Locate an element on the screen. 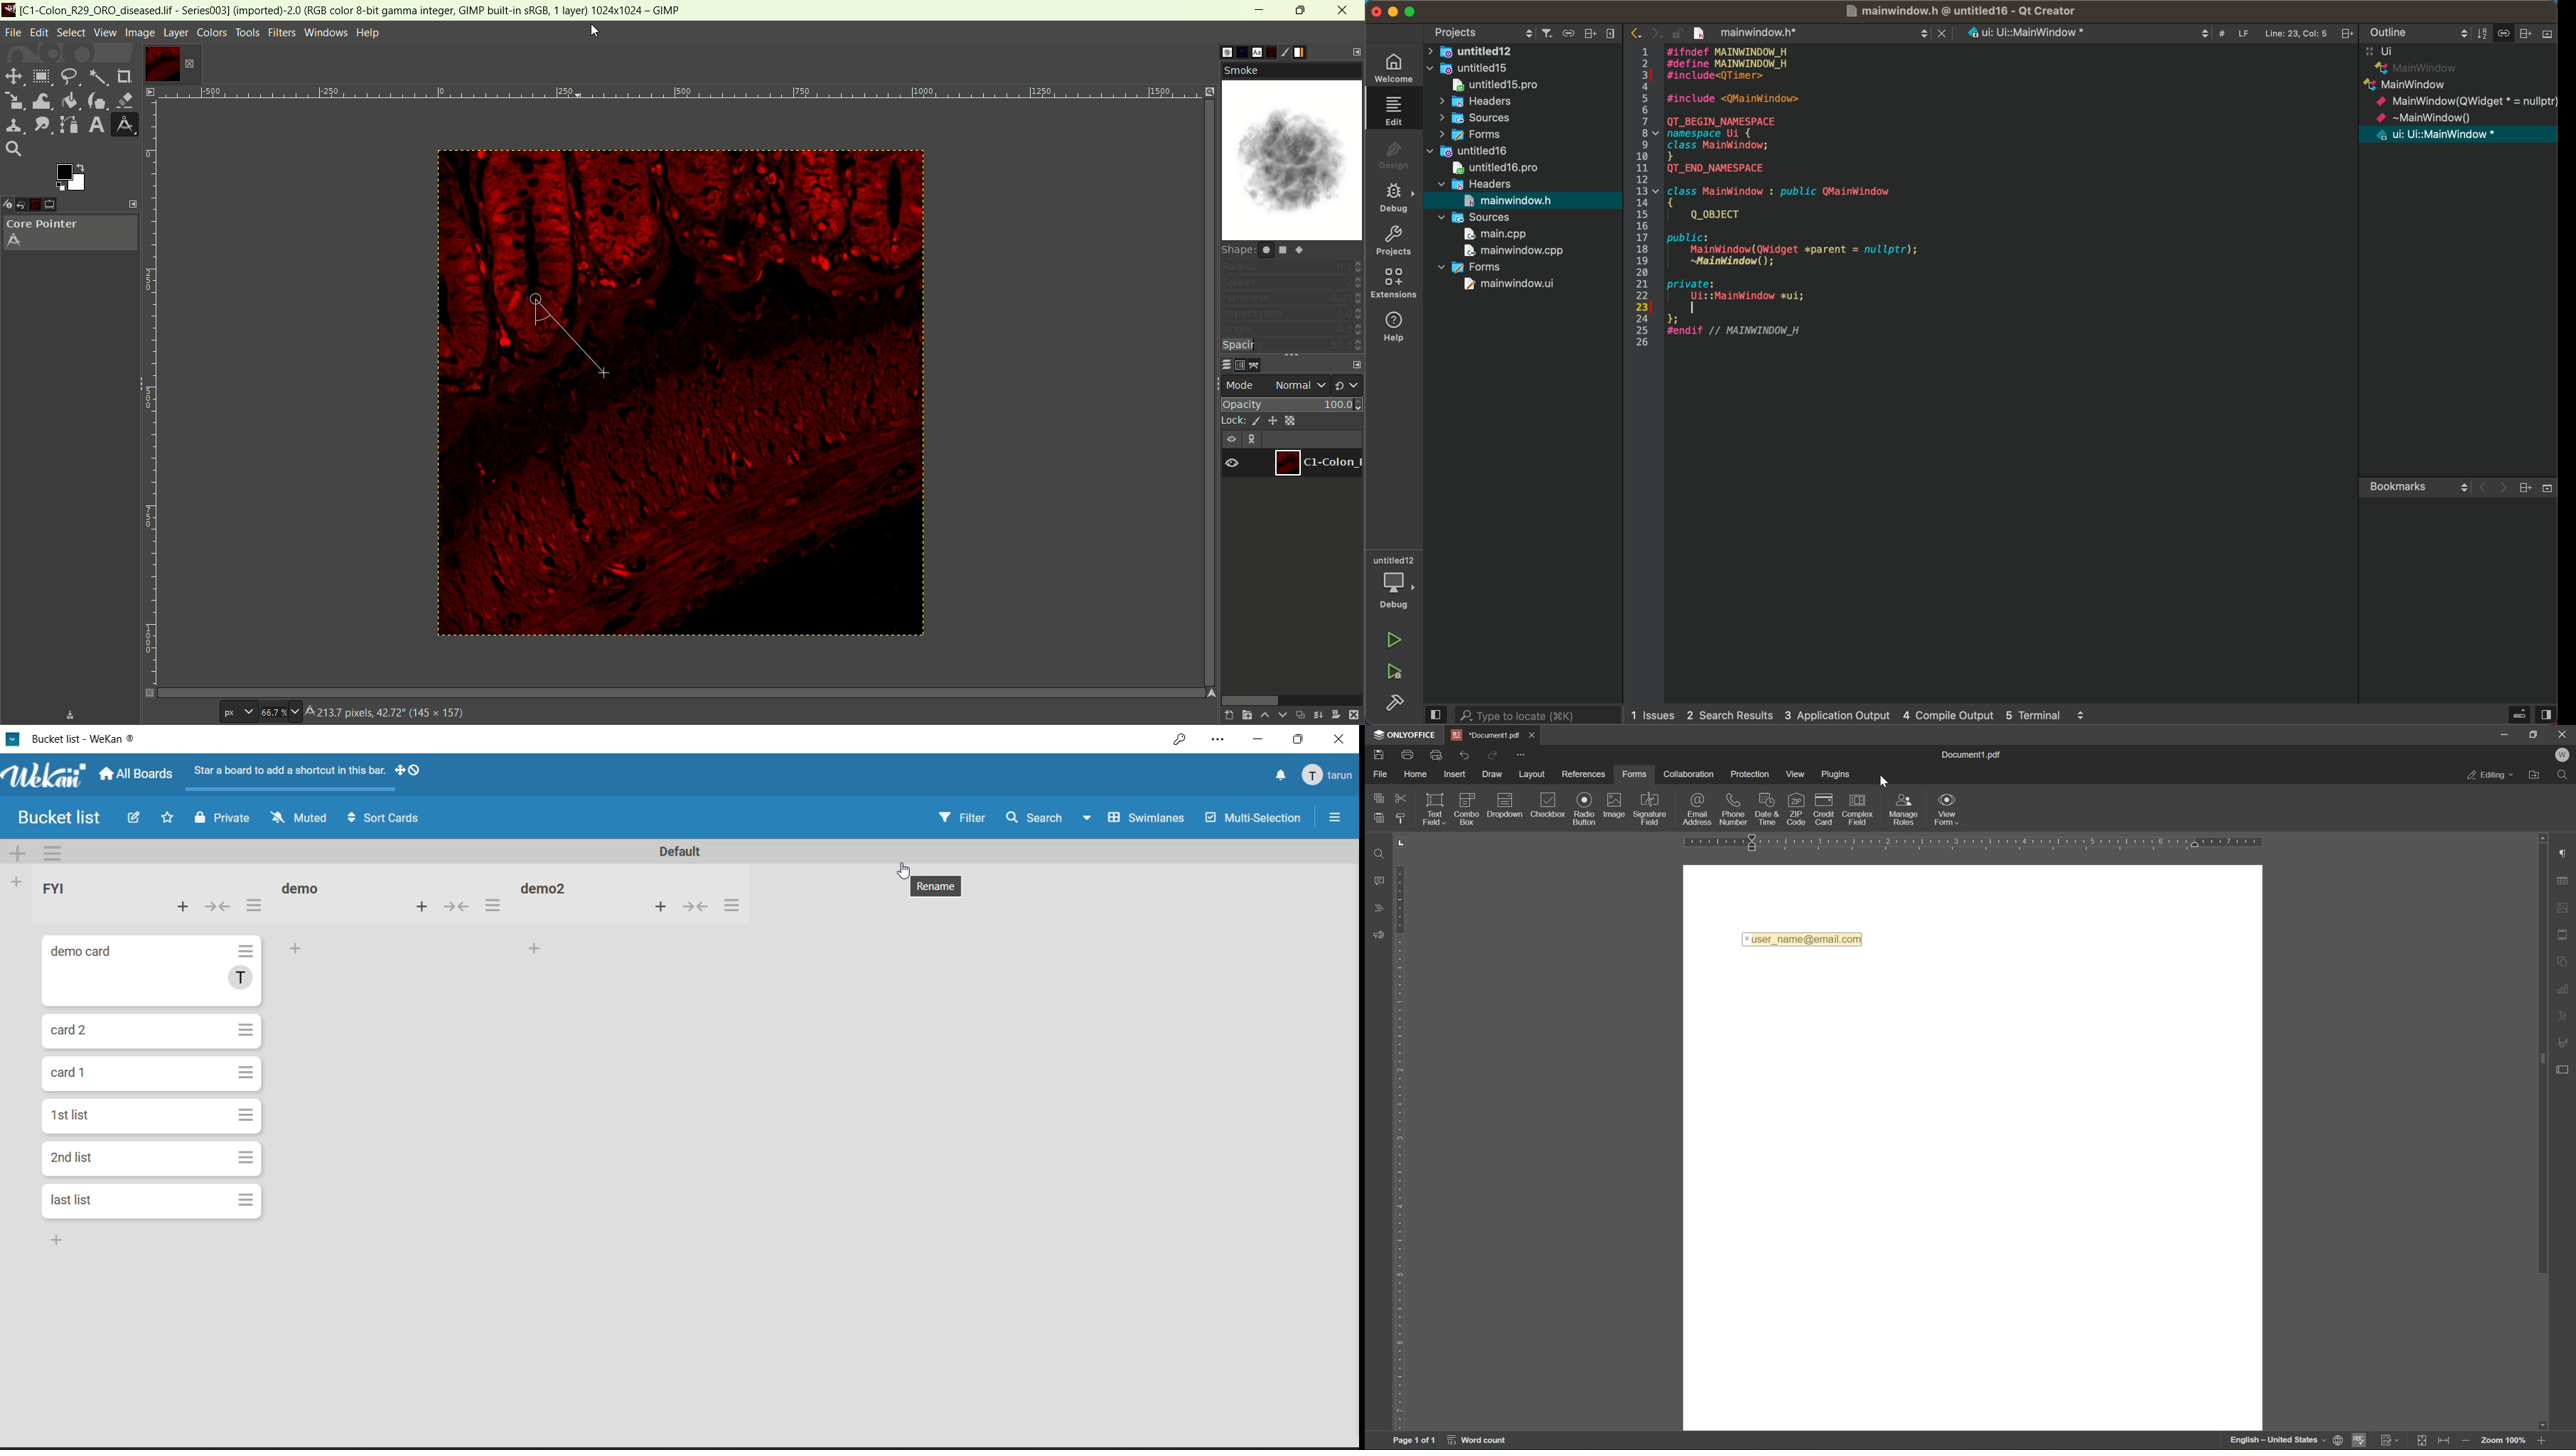 The height and width of the screenshot is (1456, 2576). list actions is located at coordinates (254, 904).